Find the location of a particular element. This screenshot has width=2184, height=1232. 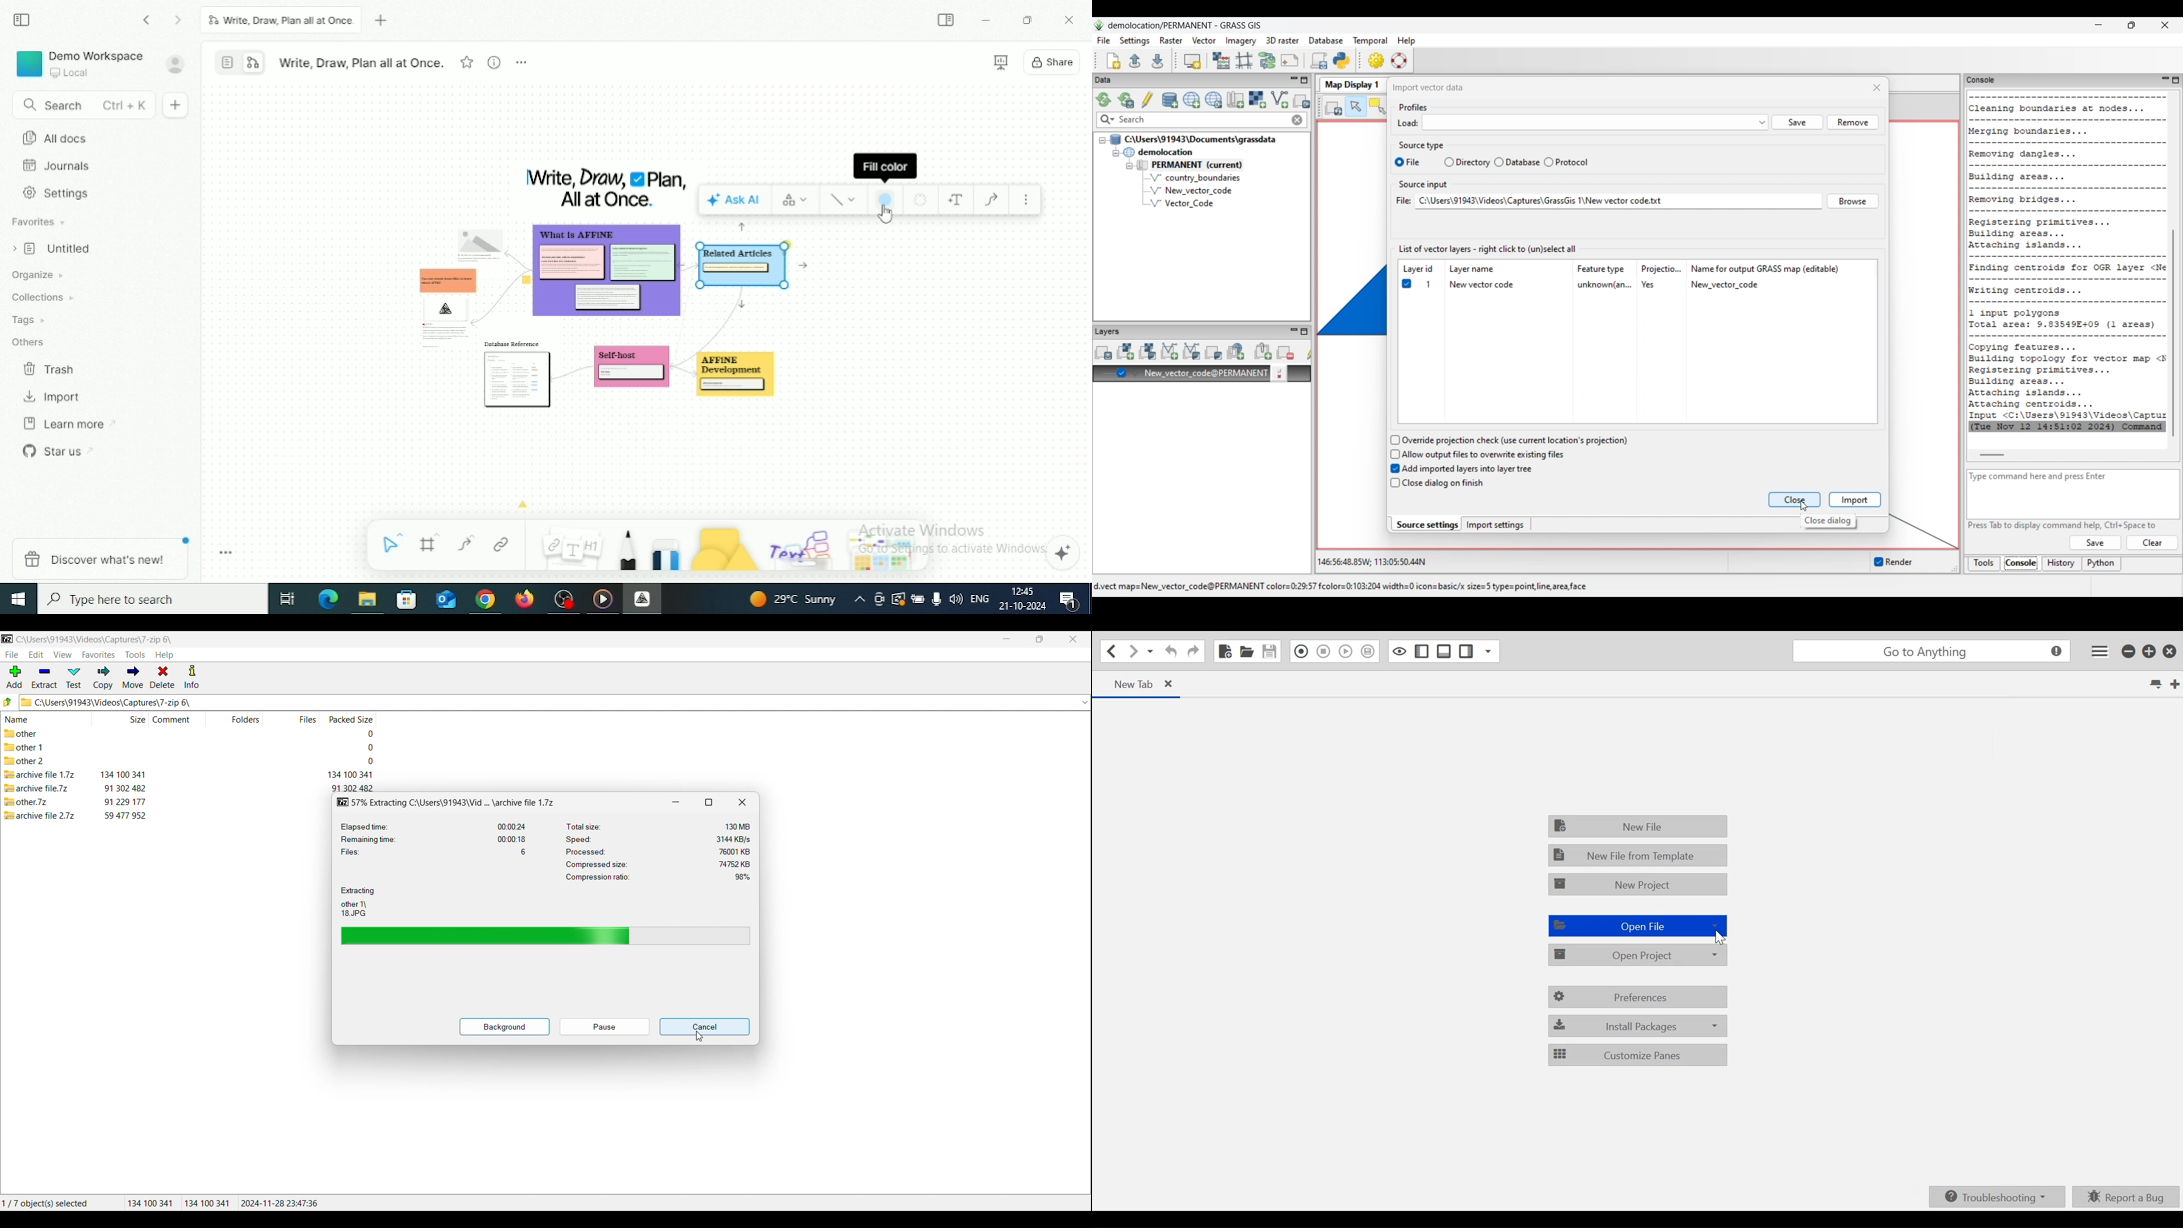

C\Users\91943\Videos\Captures\7-zip 6\ is located at coordinates (526, 703).